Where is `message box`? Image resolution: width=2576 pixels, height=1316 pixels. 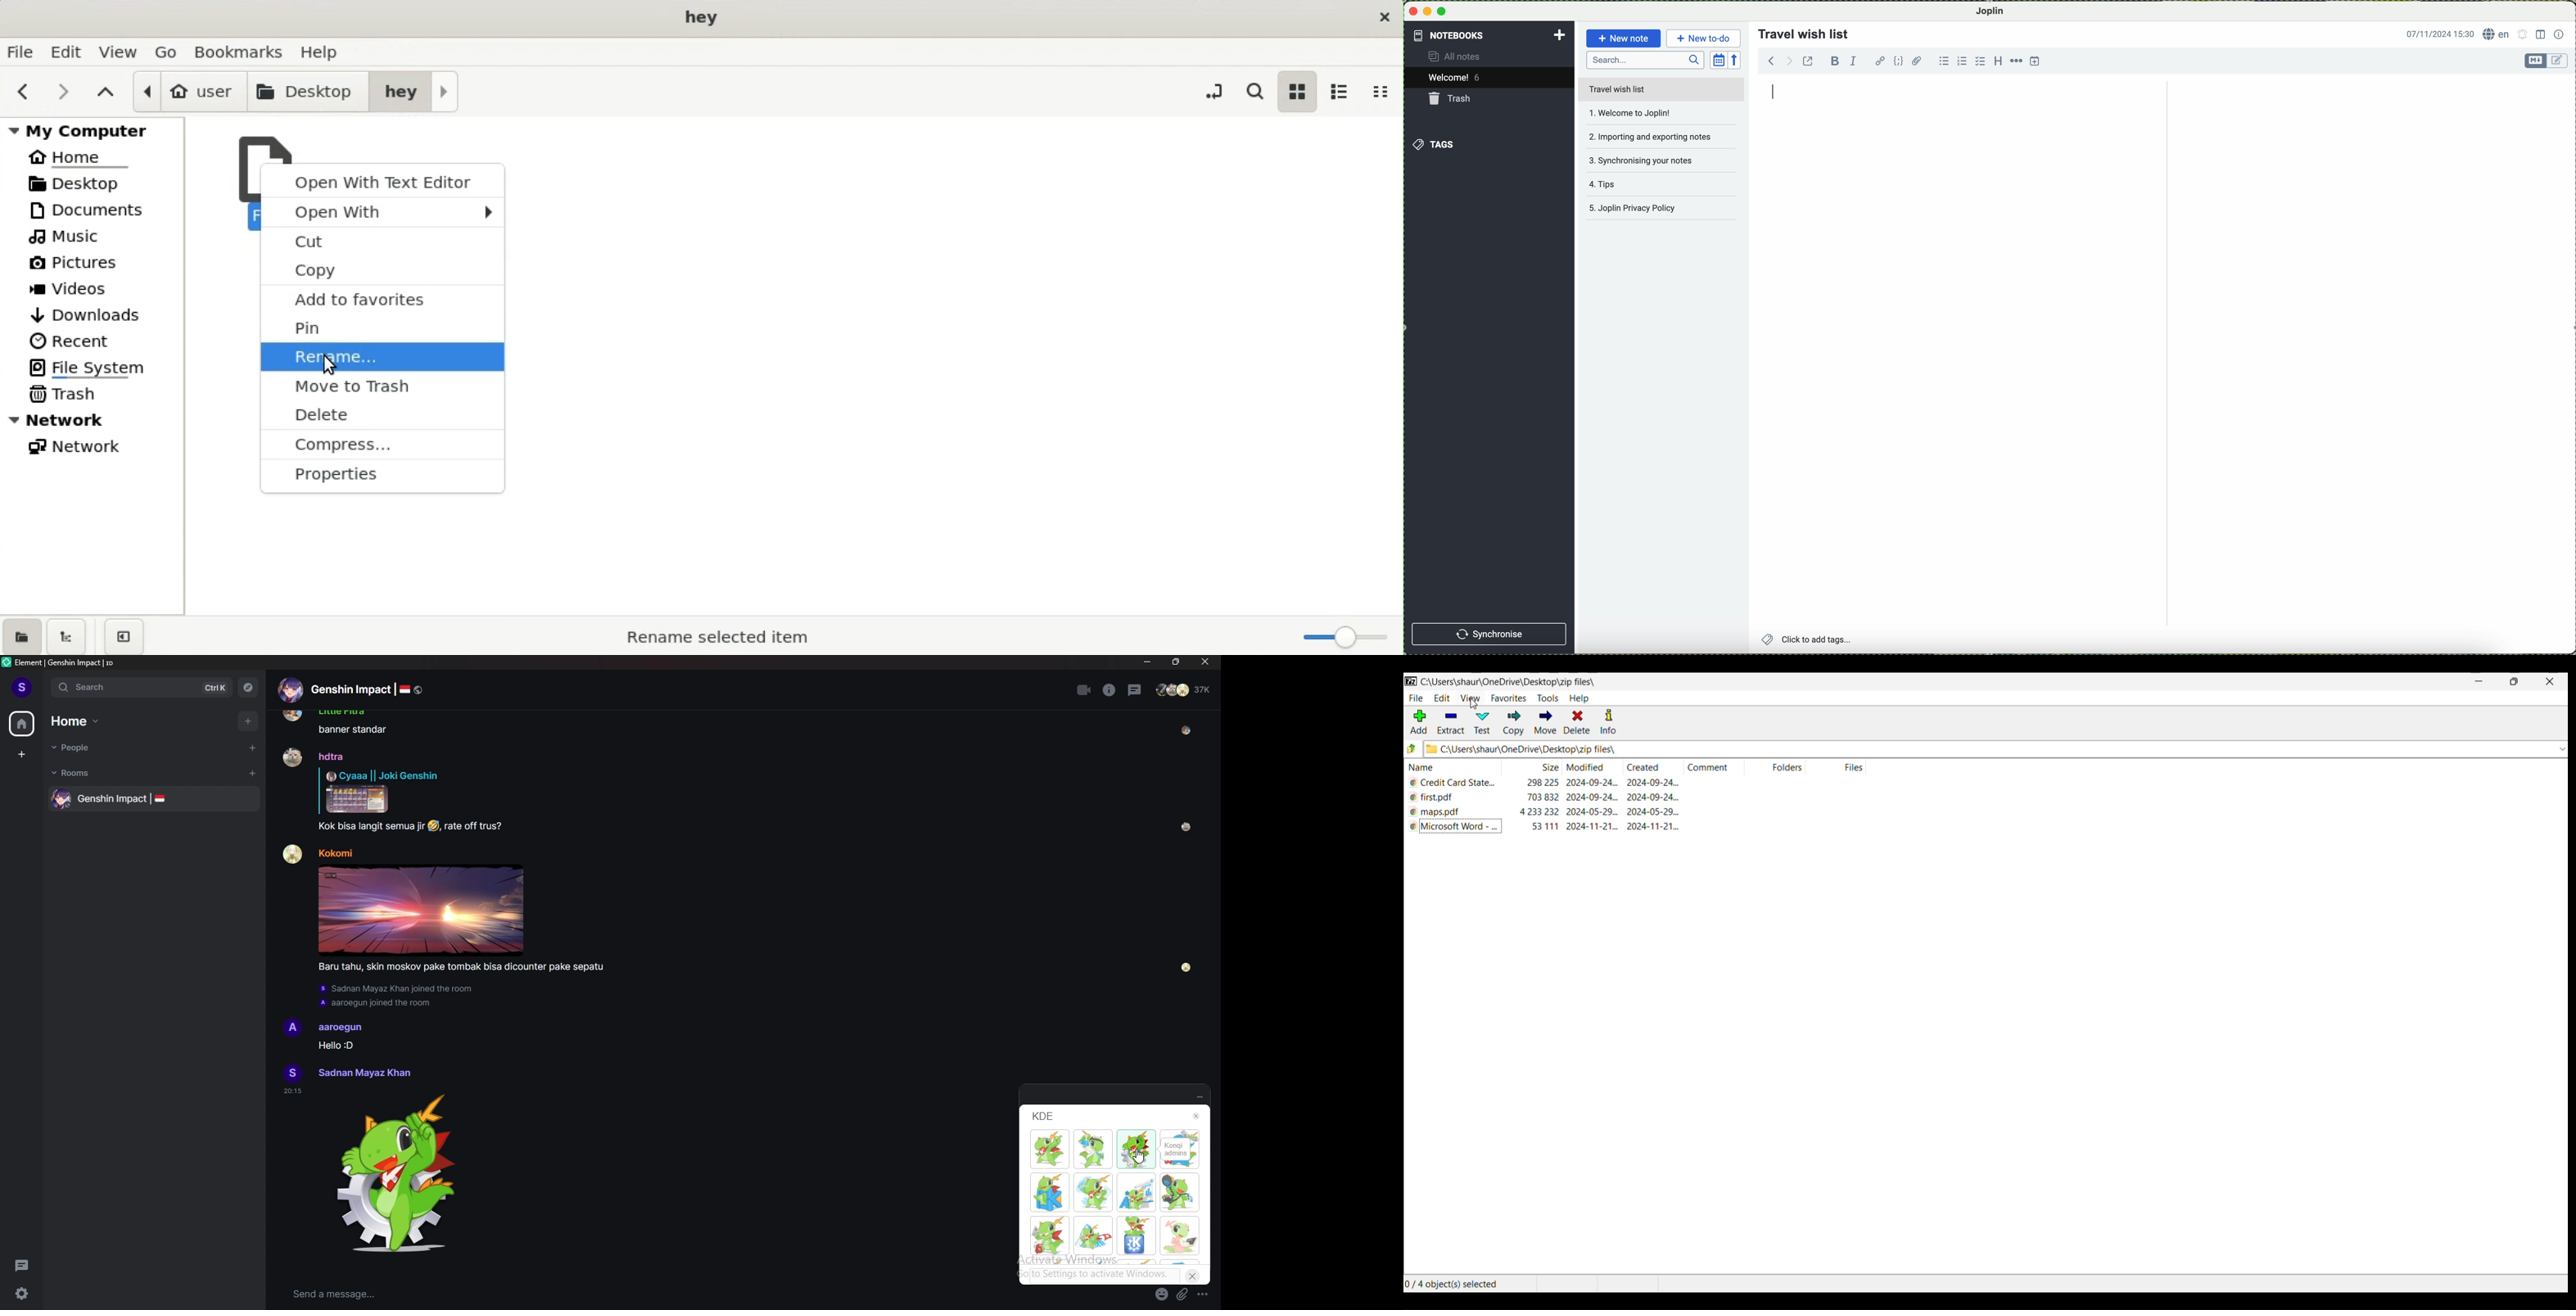
message box is located at coordinates (544, 1295).